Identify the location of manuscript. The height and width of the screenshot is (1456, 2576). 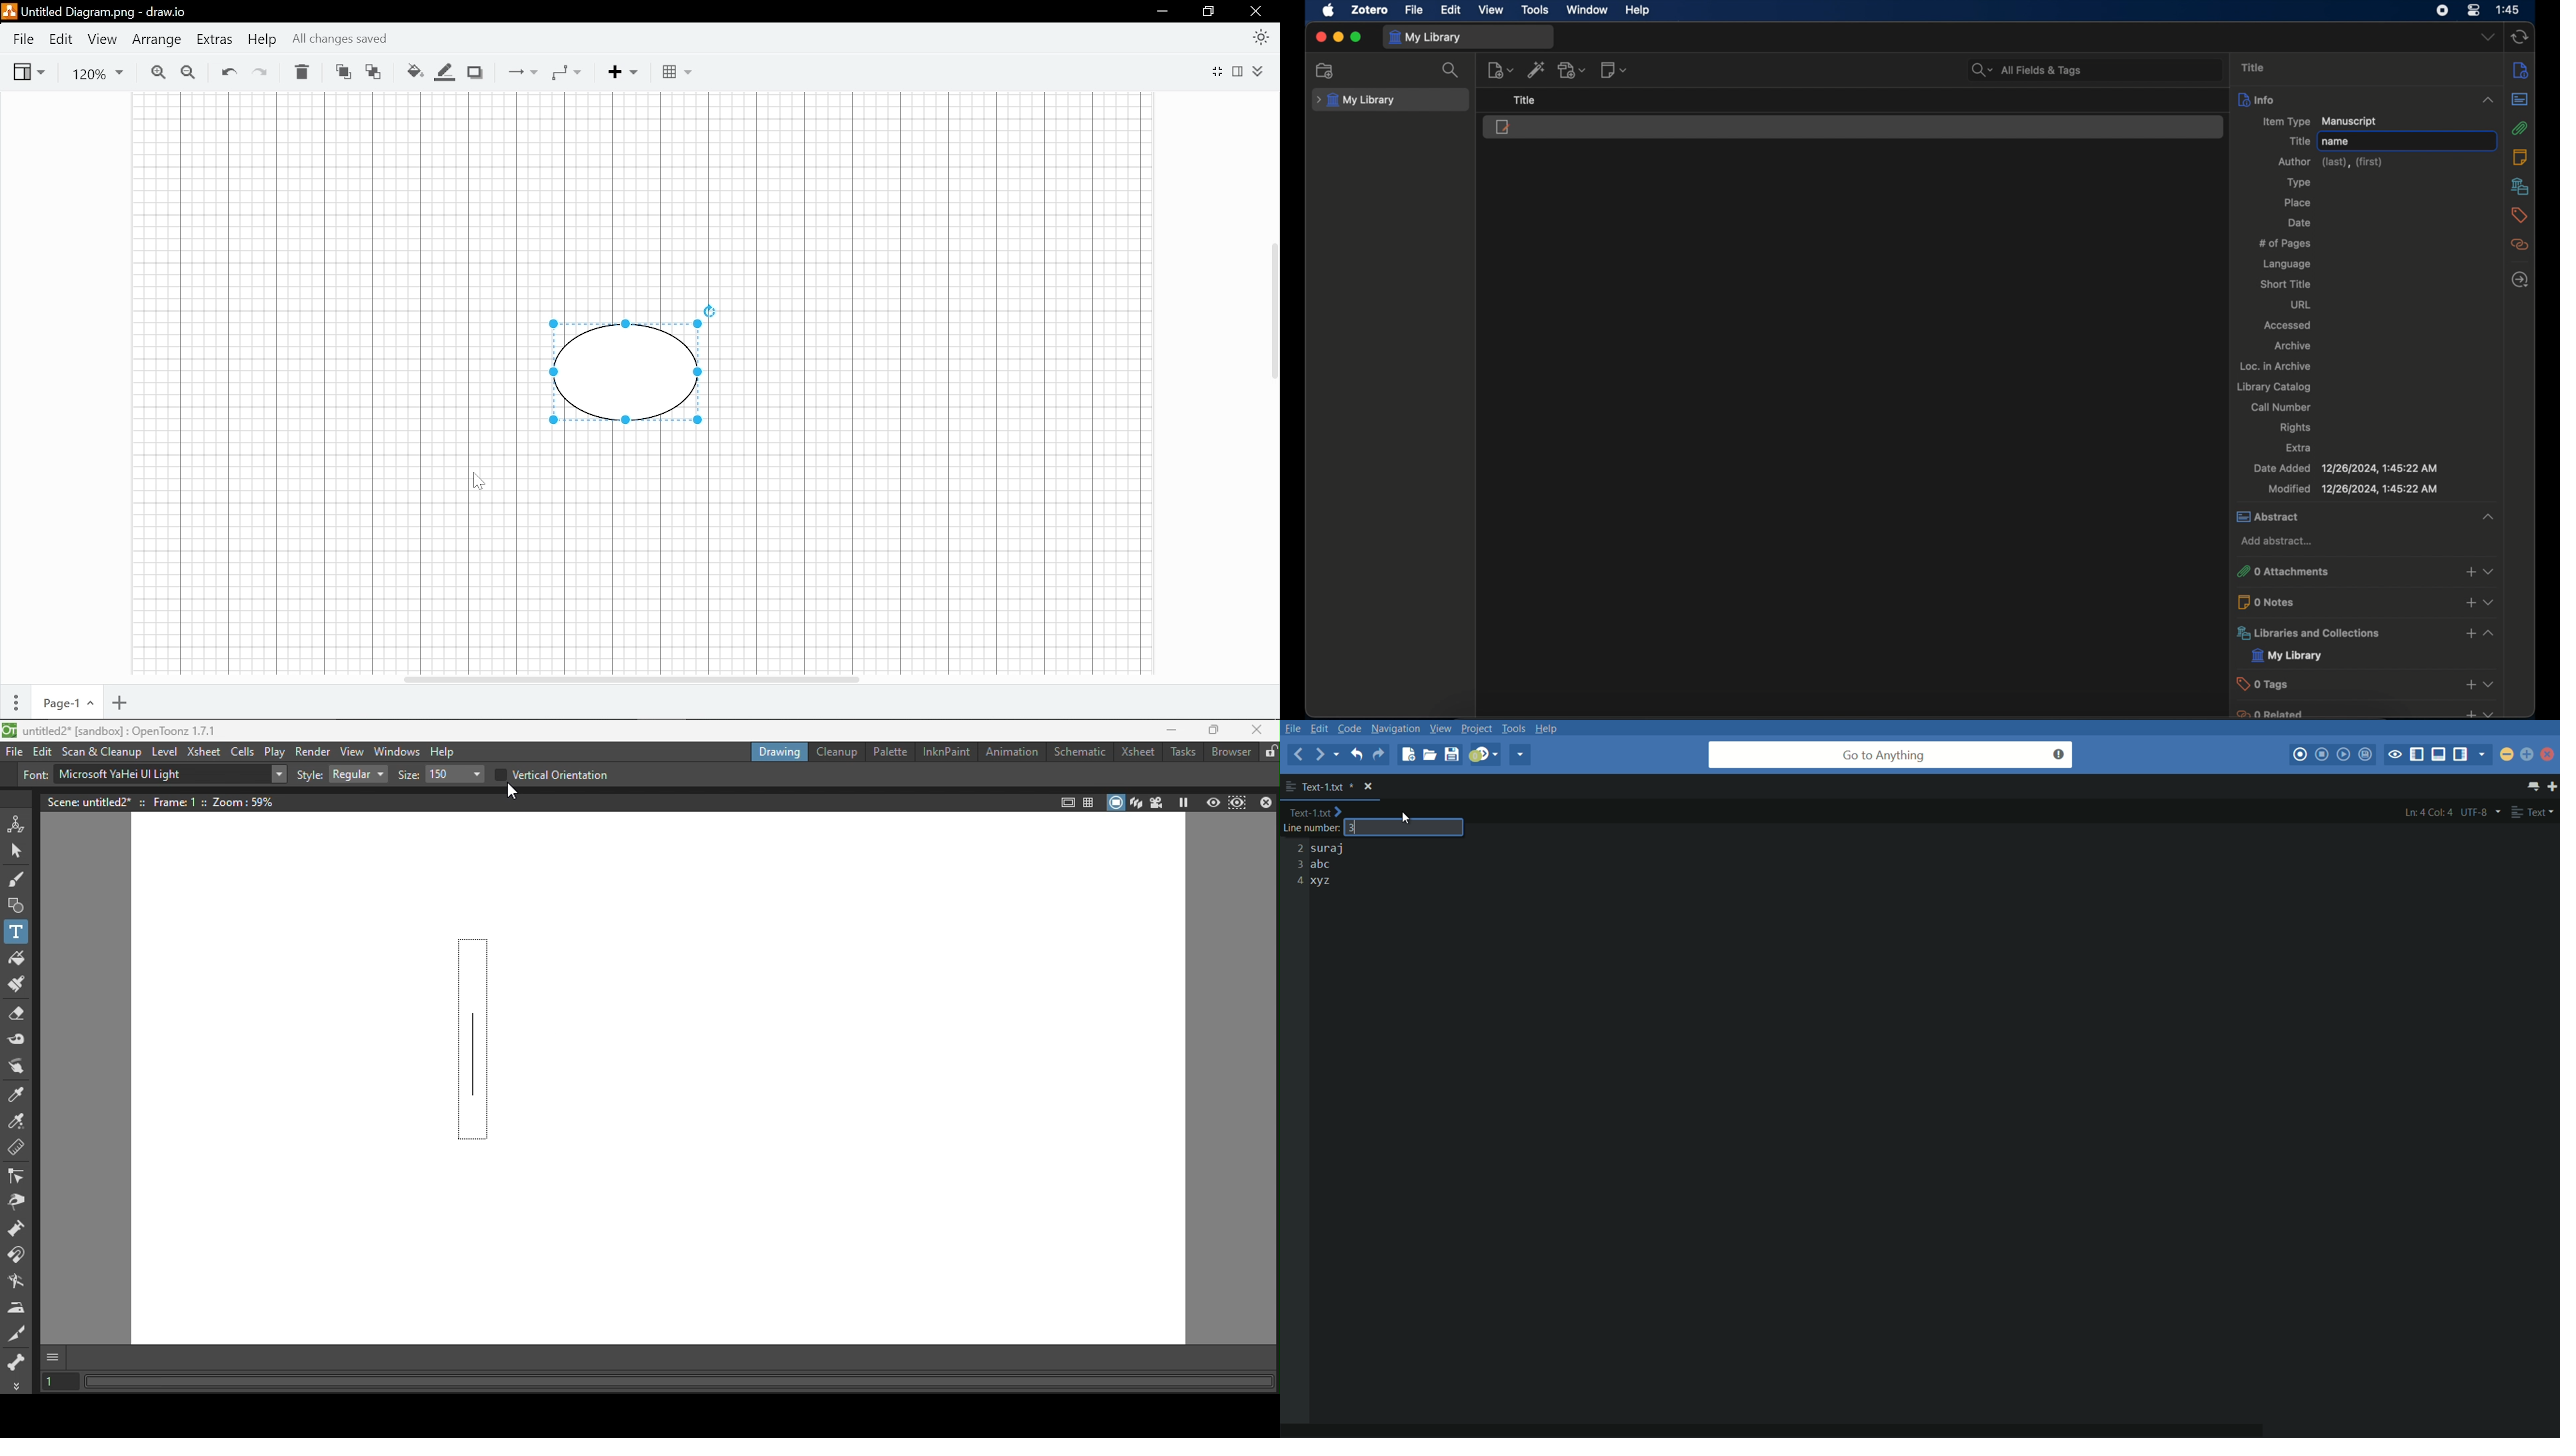
(1503, 127).